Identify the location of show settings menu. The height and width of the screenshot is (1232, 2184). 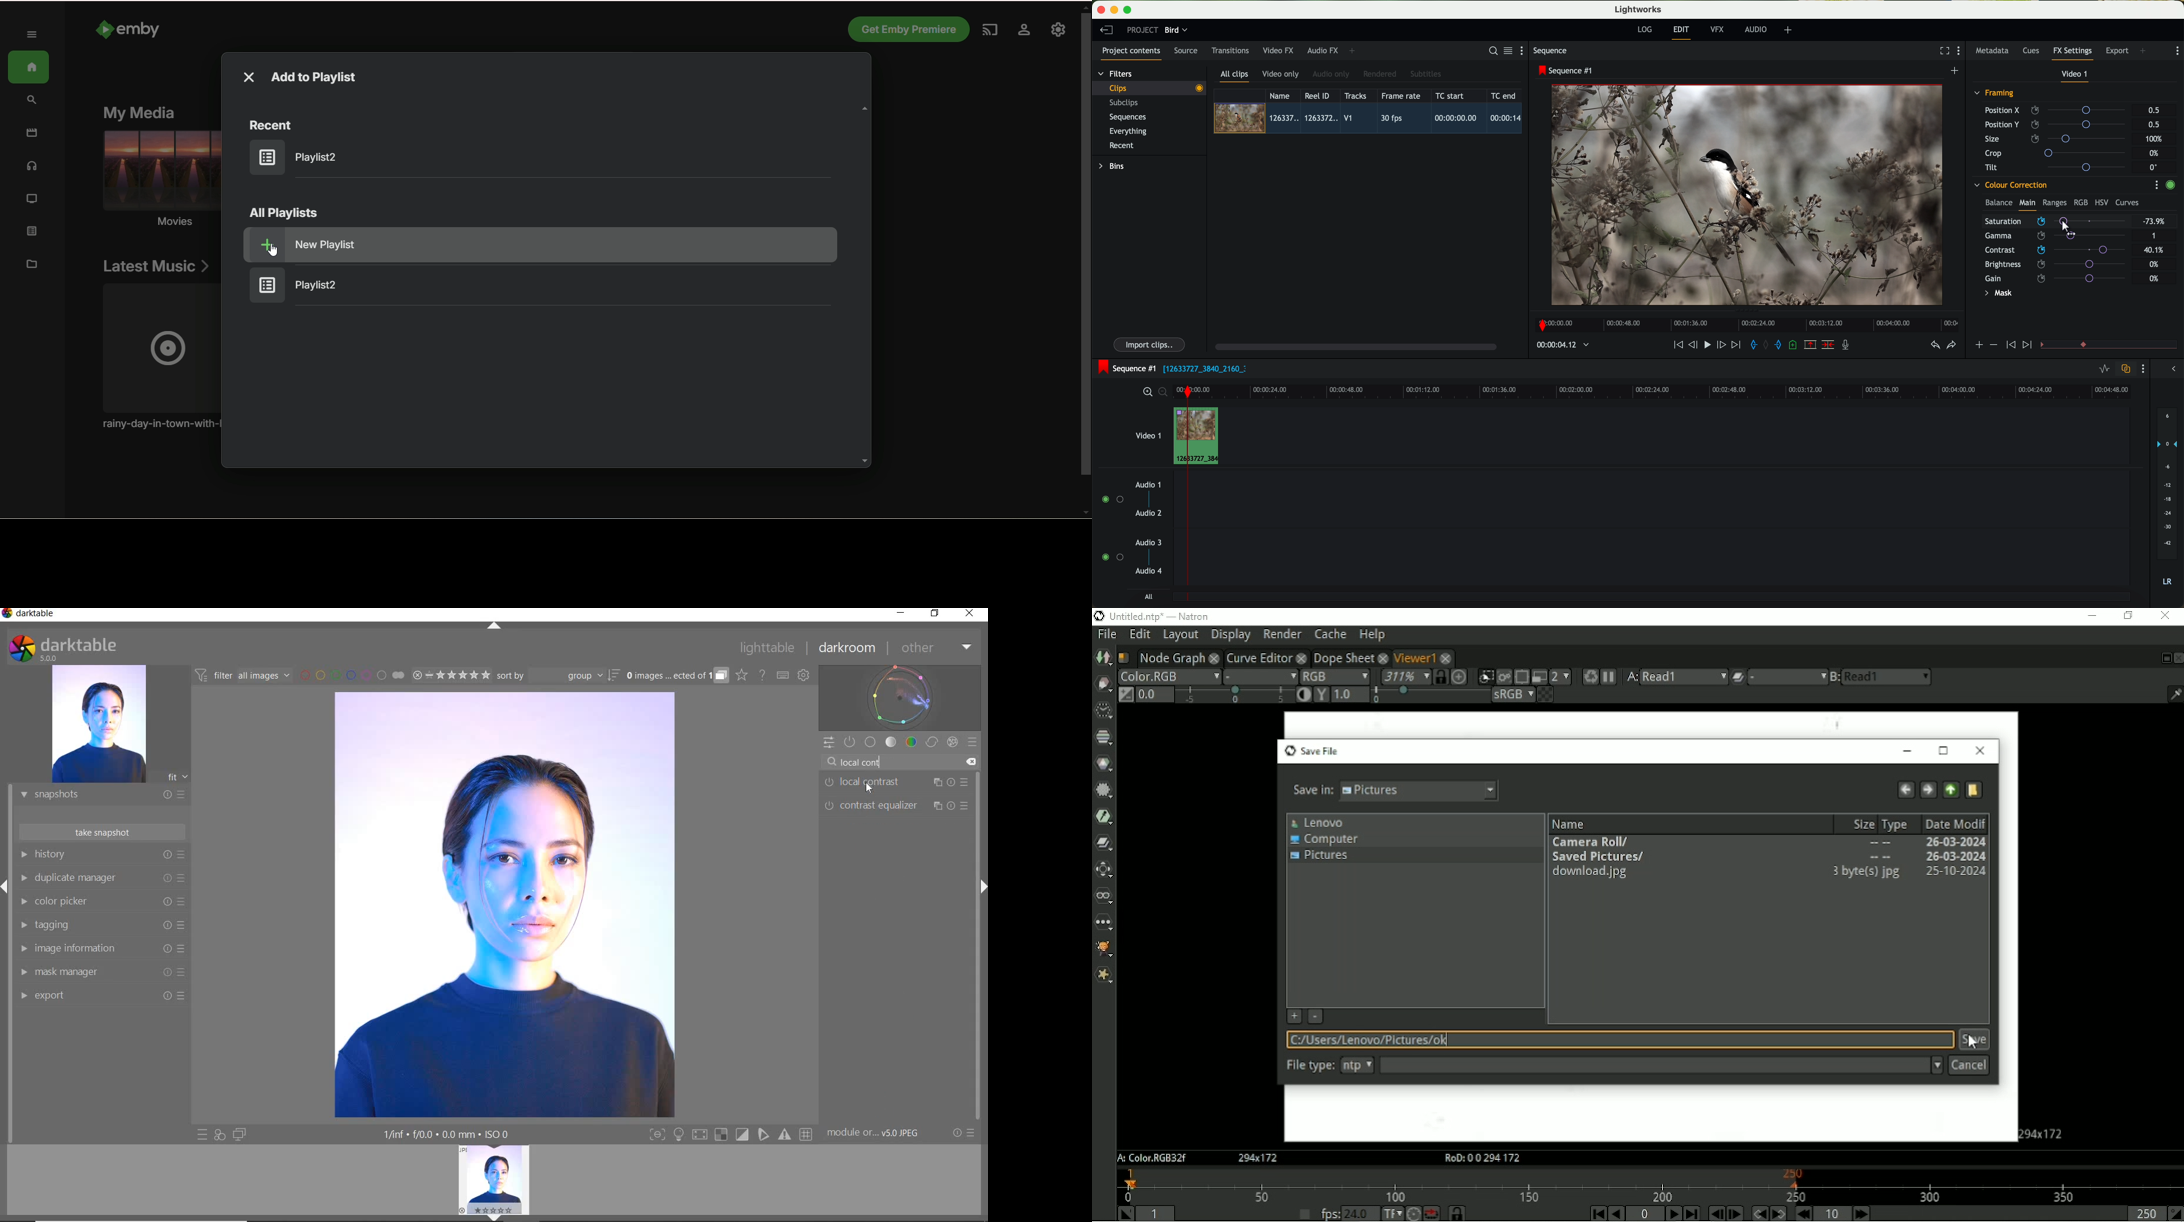
(2142, 369).